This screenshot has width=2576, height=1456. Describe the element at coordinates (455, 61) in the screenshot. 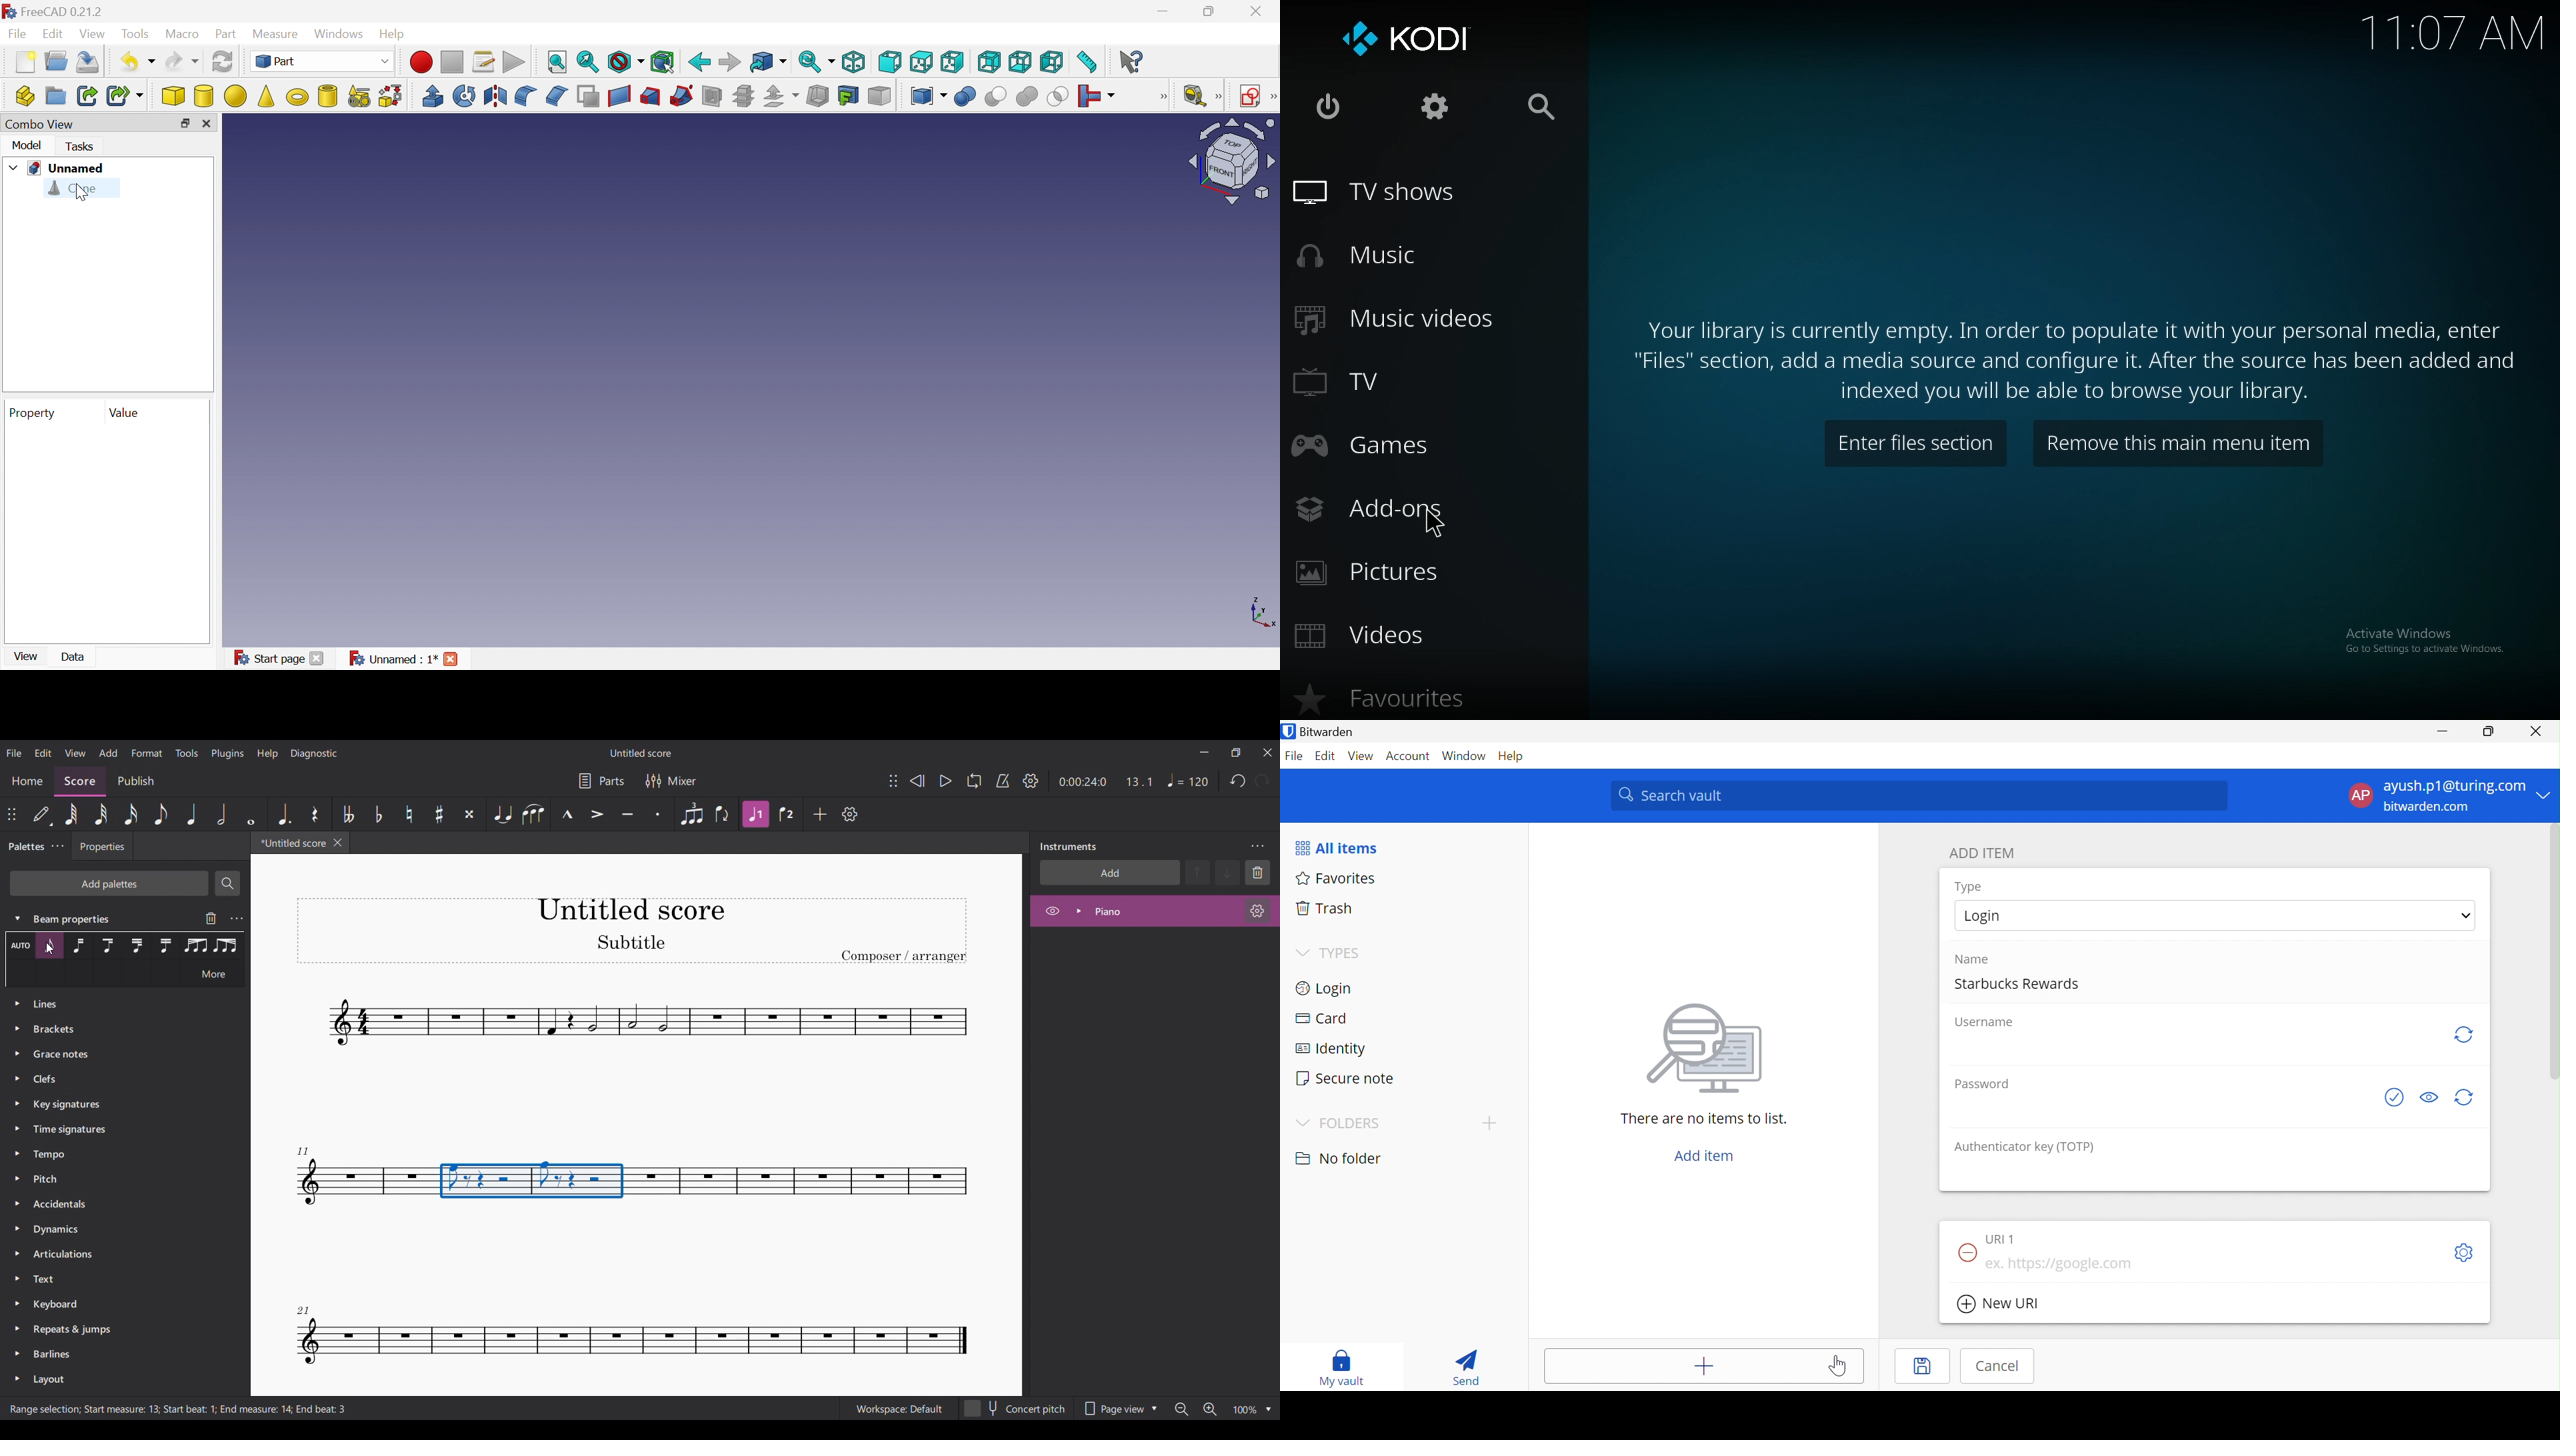

I see `Stop macro recording` at that location.